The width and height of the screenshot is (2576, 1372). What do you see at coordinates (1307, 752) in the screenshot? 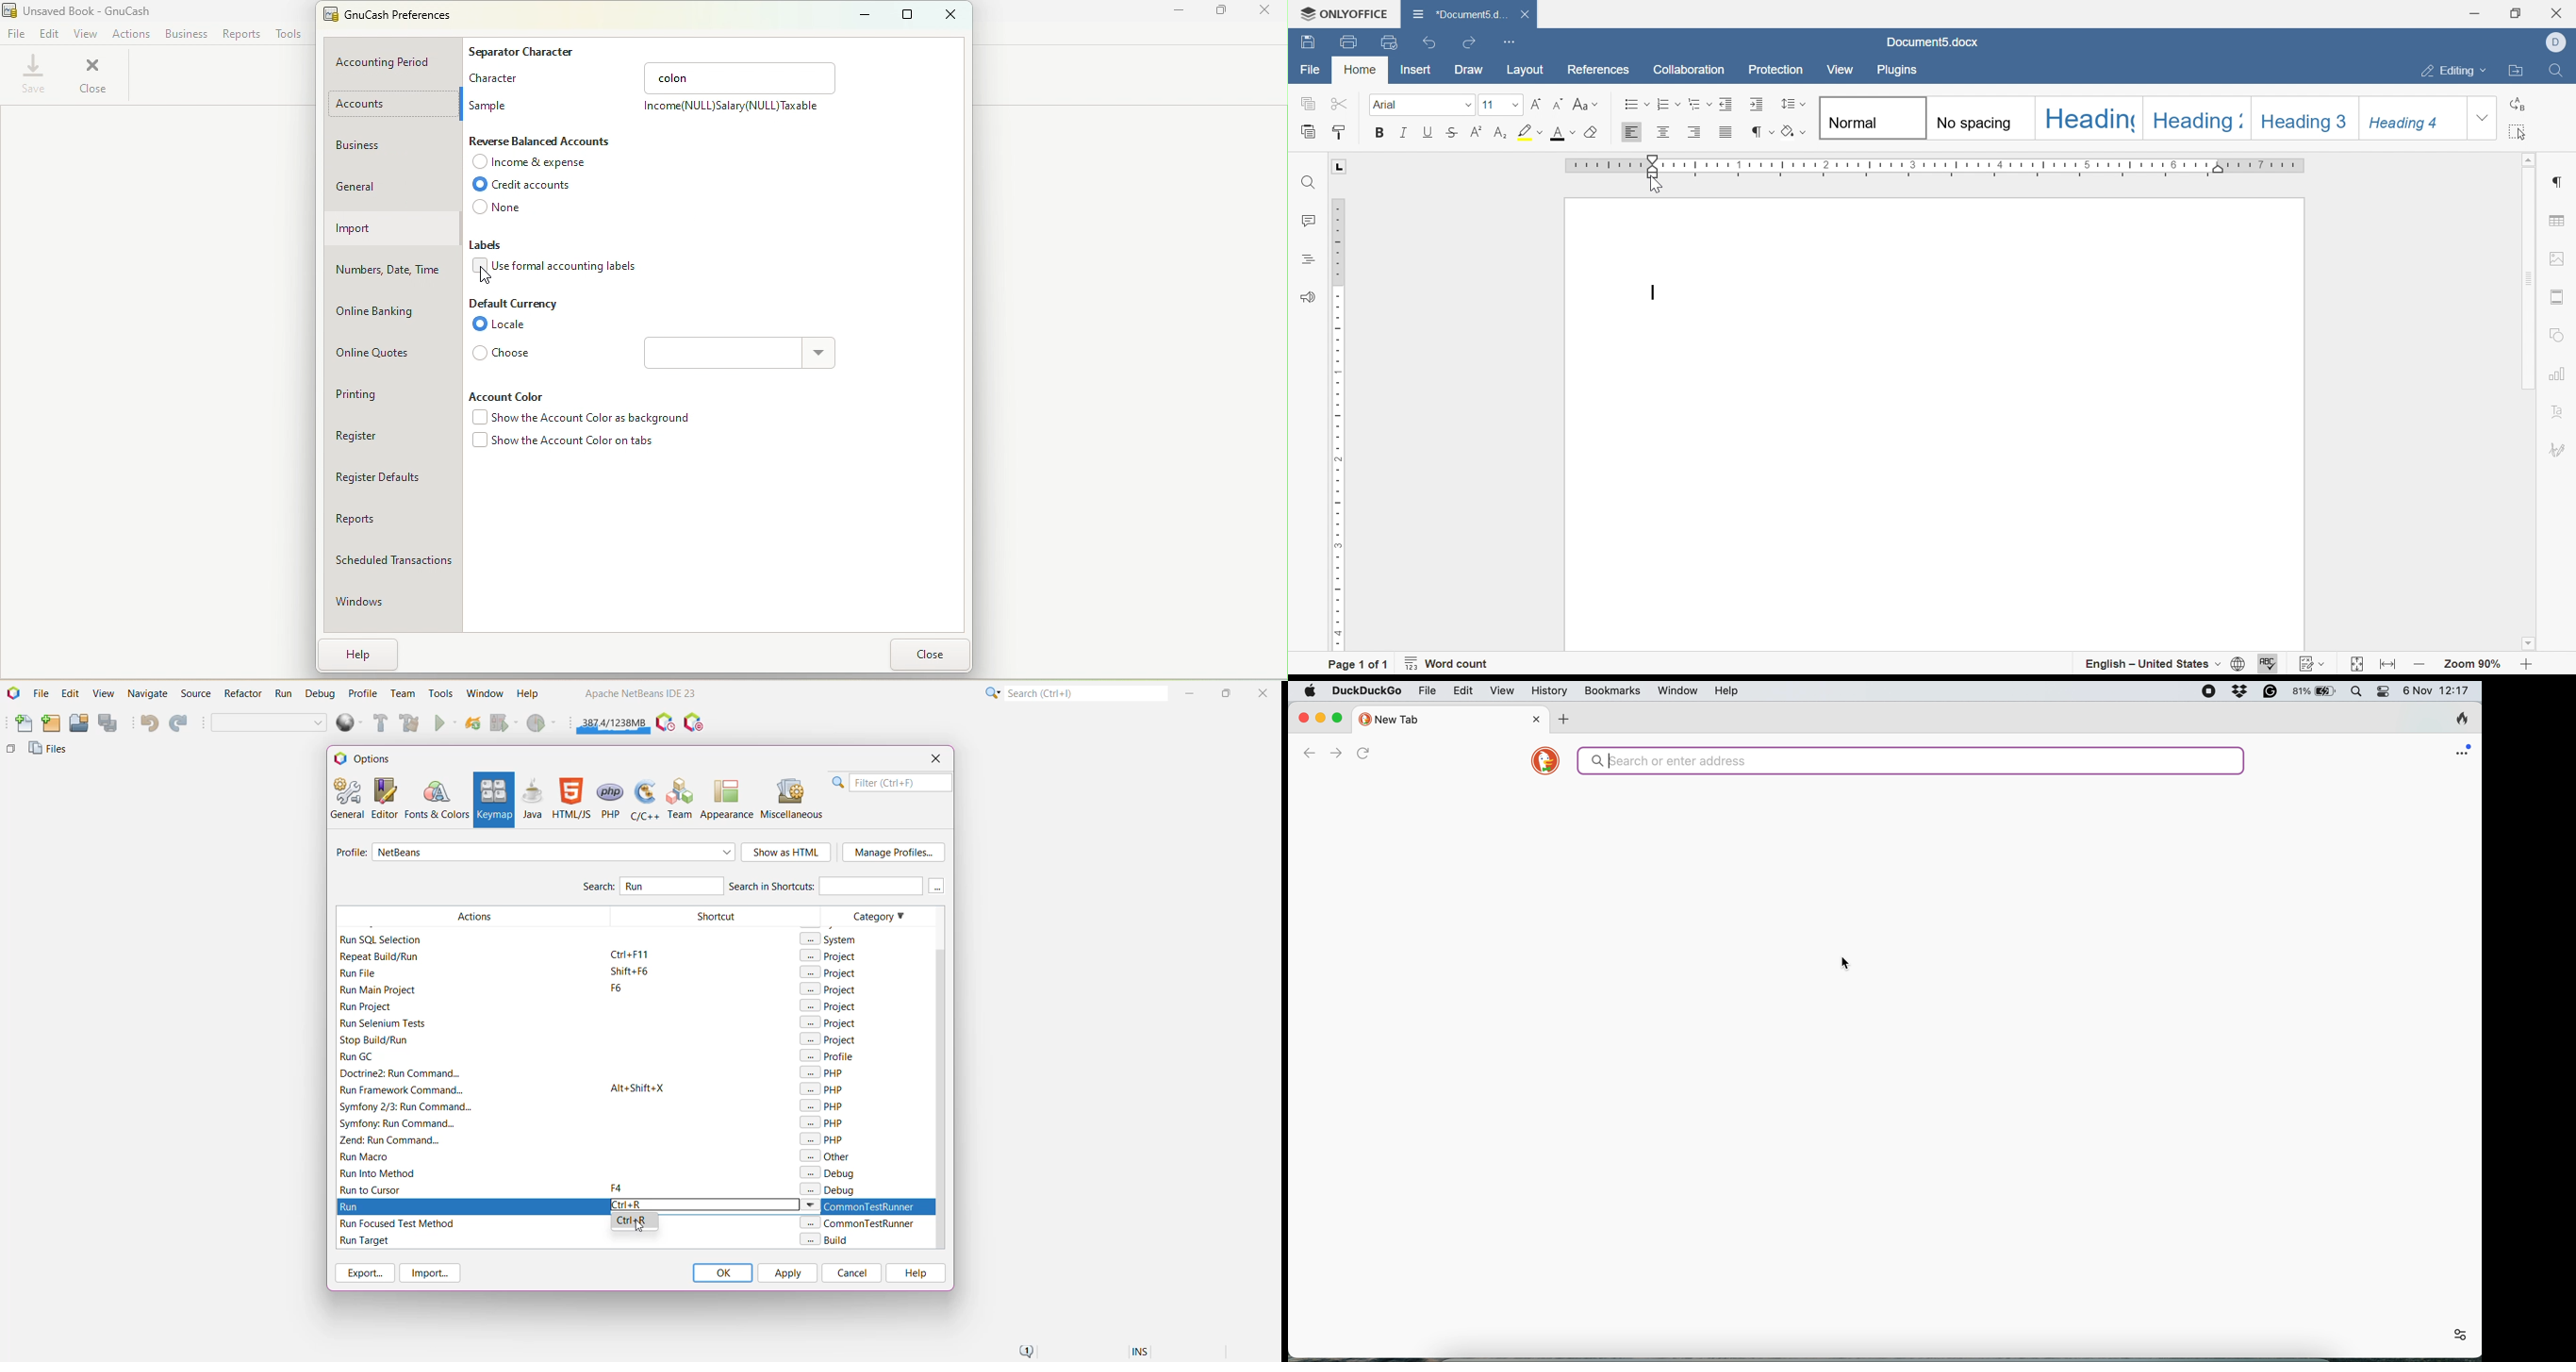
I see `go back` at bounding box center [1307, 752].